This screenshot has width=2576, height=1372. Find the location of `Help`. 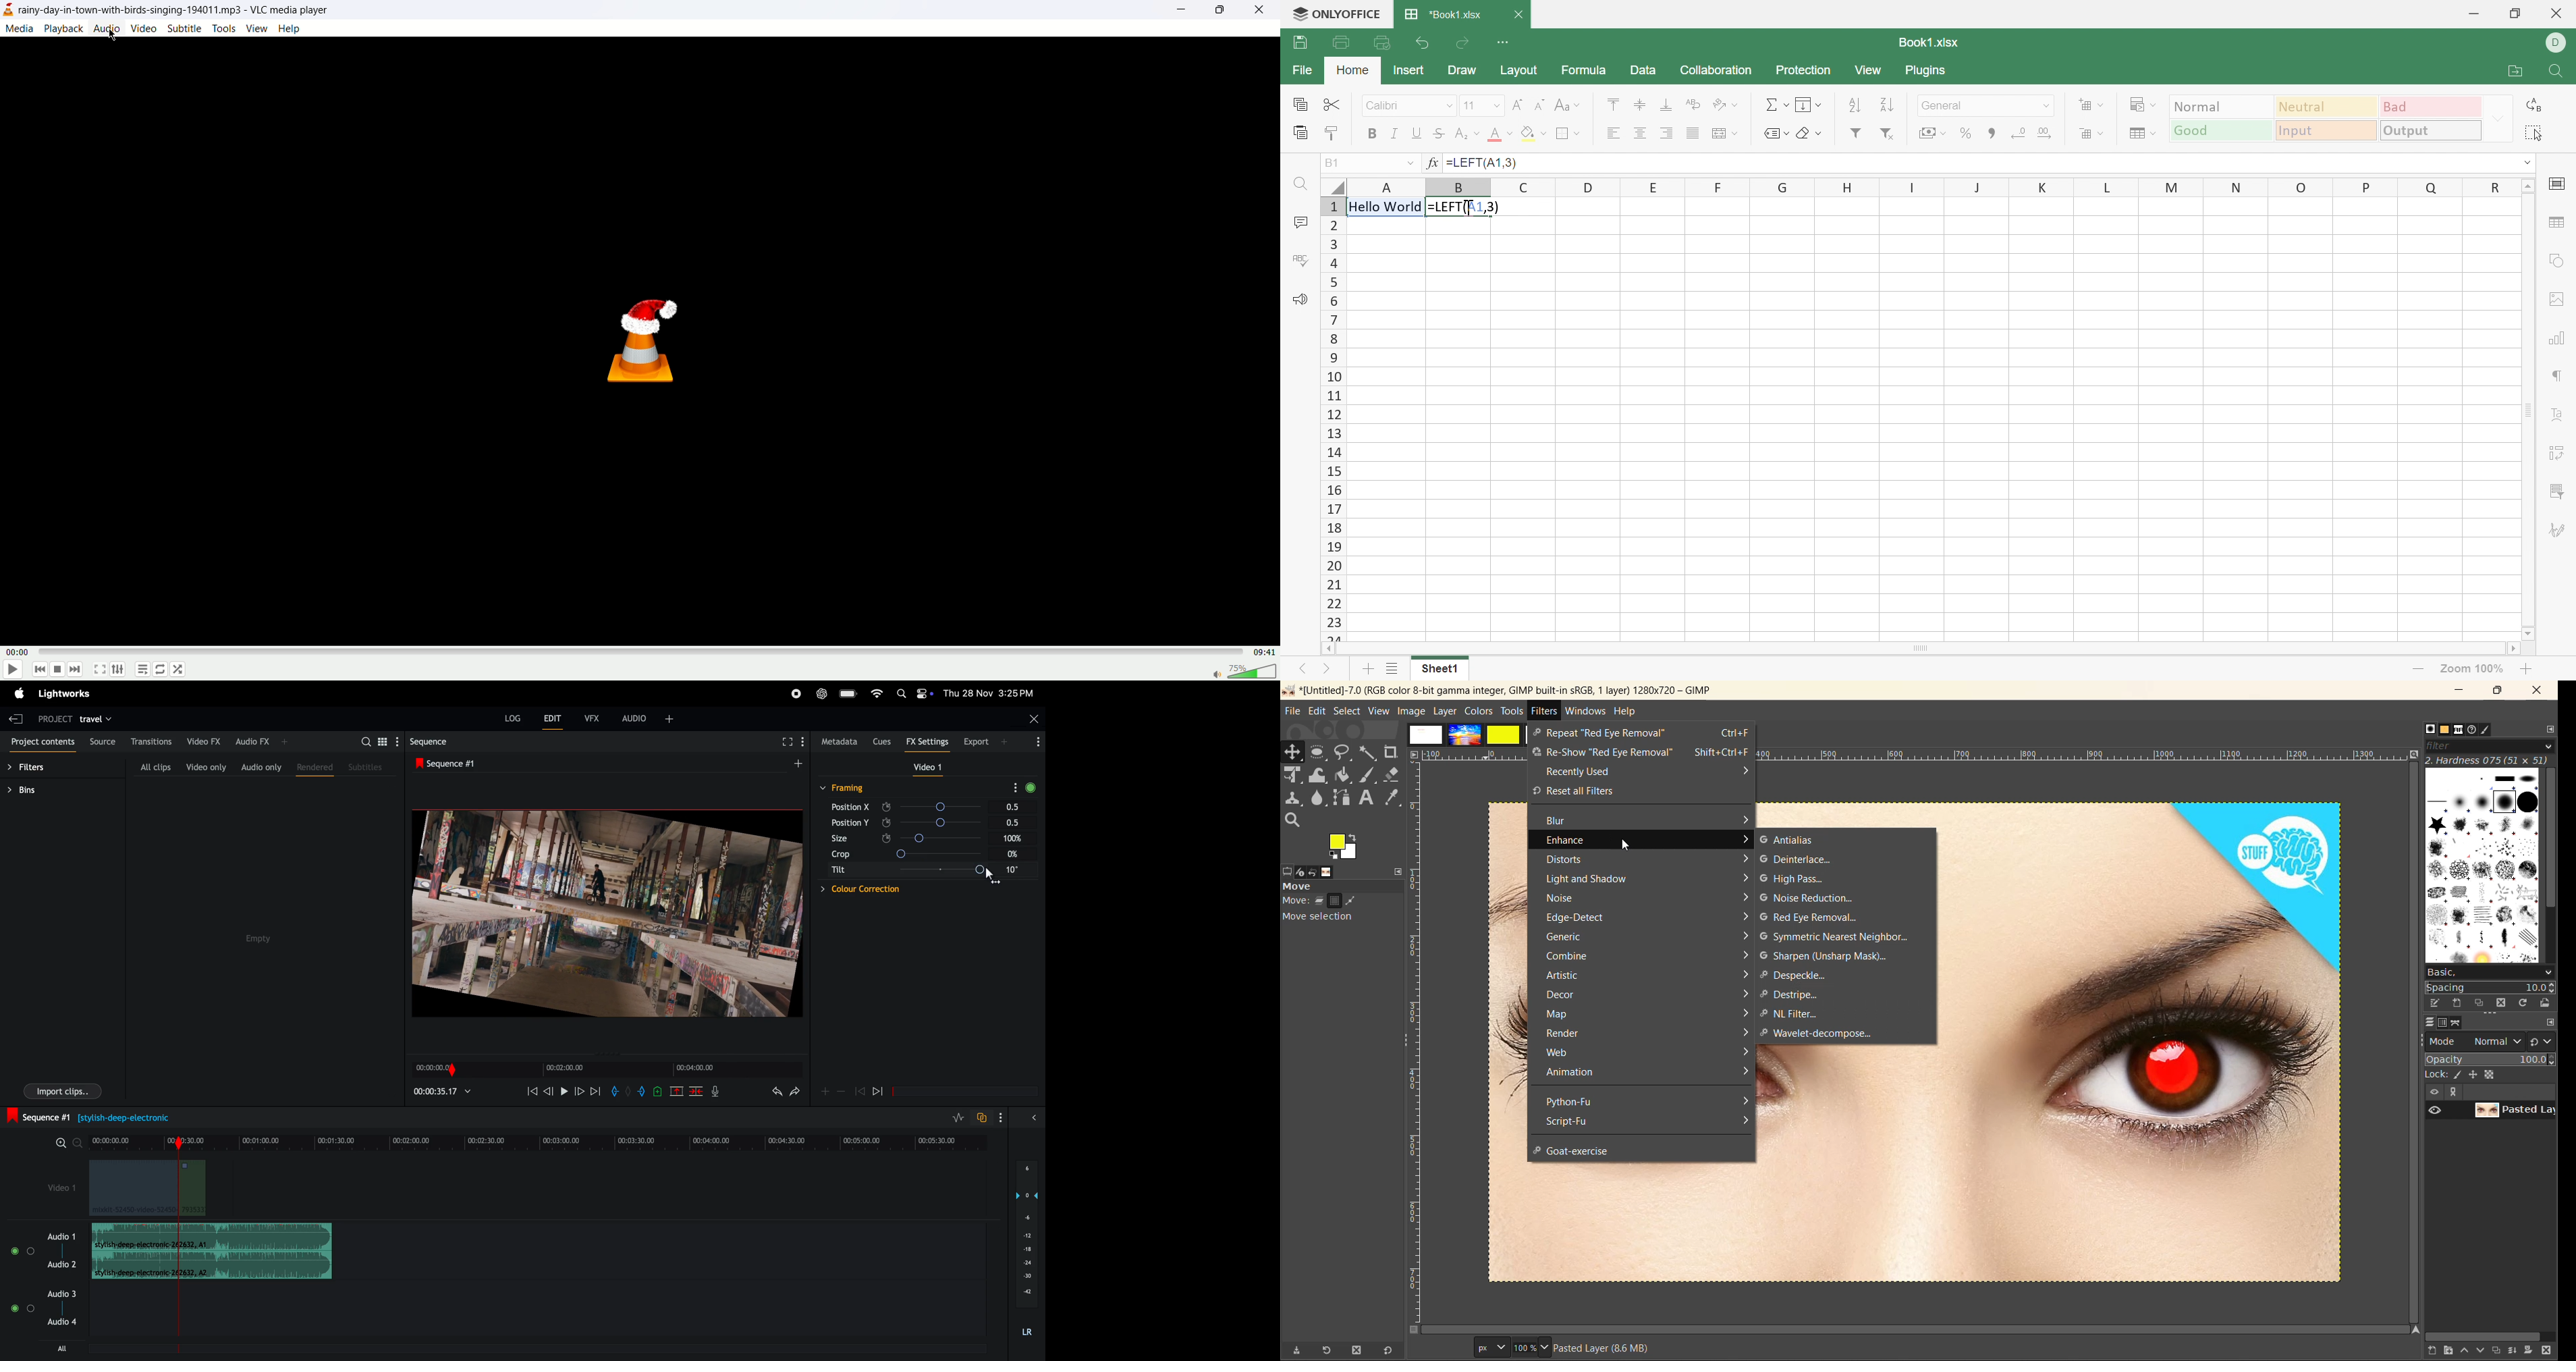

Help is located at coordinates (289, 27).